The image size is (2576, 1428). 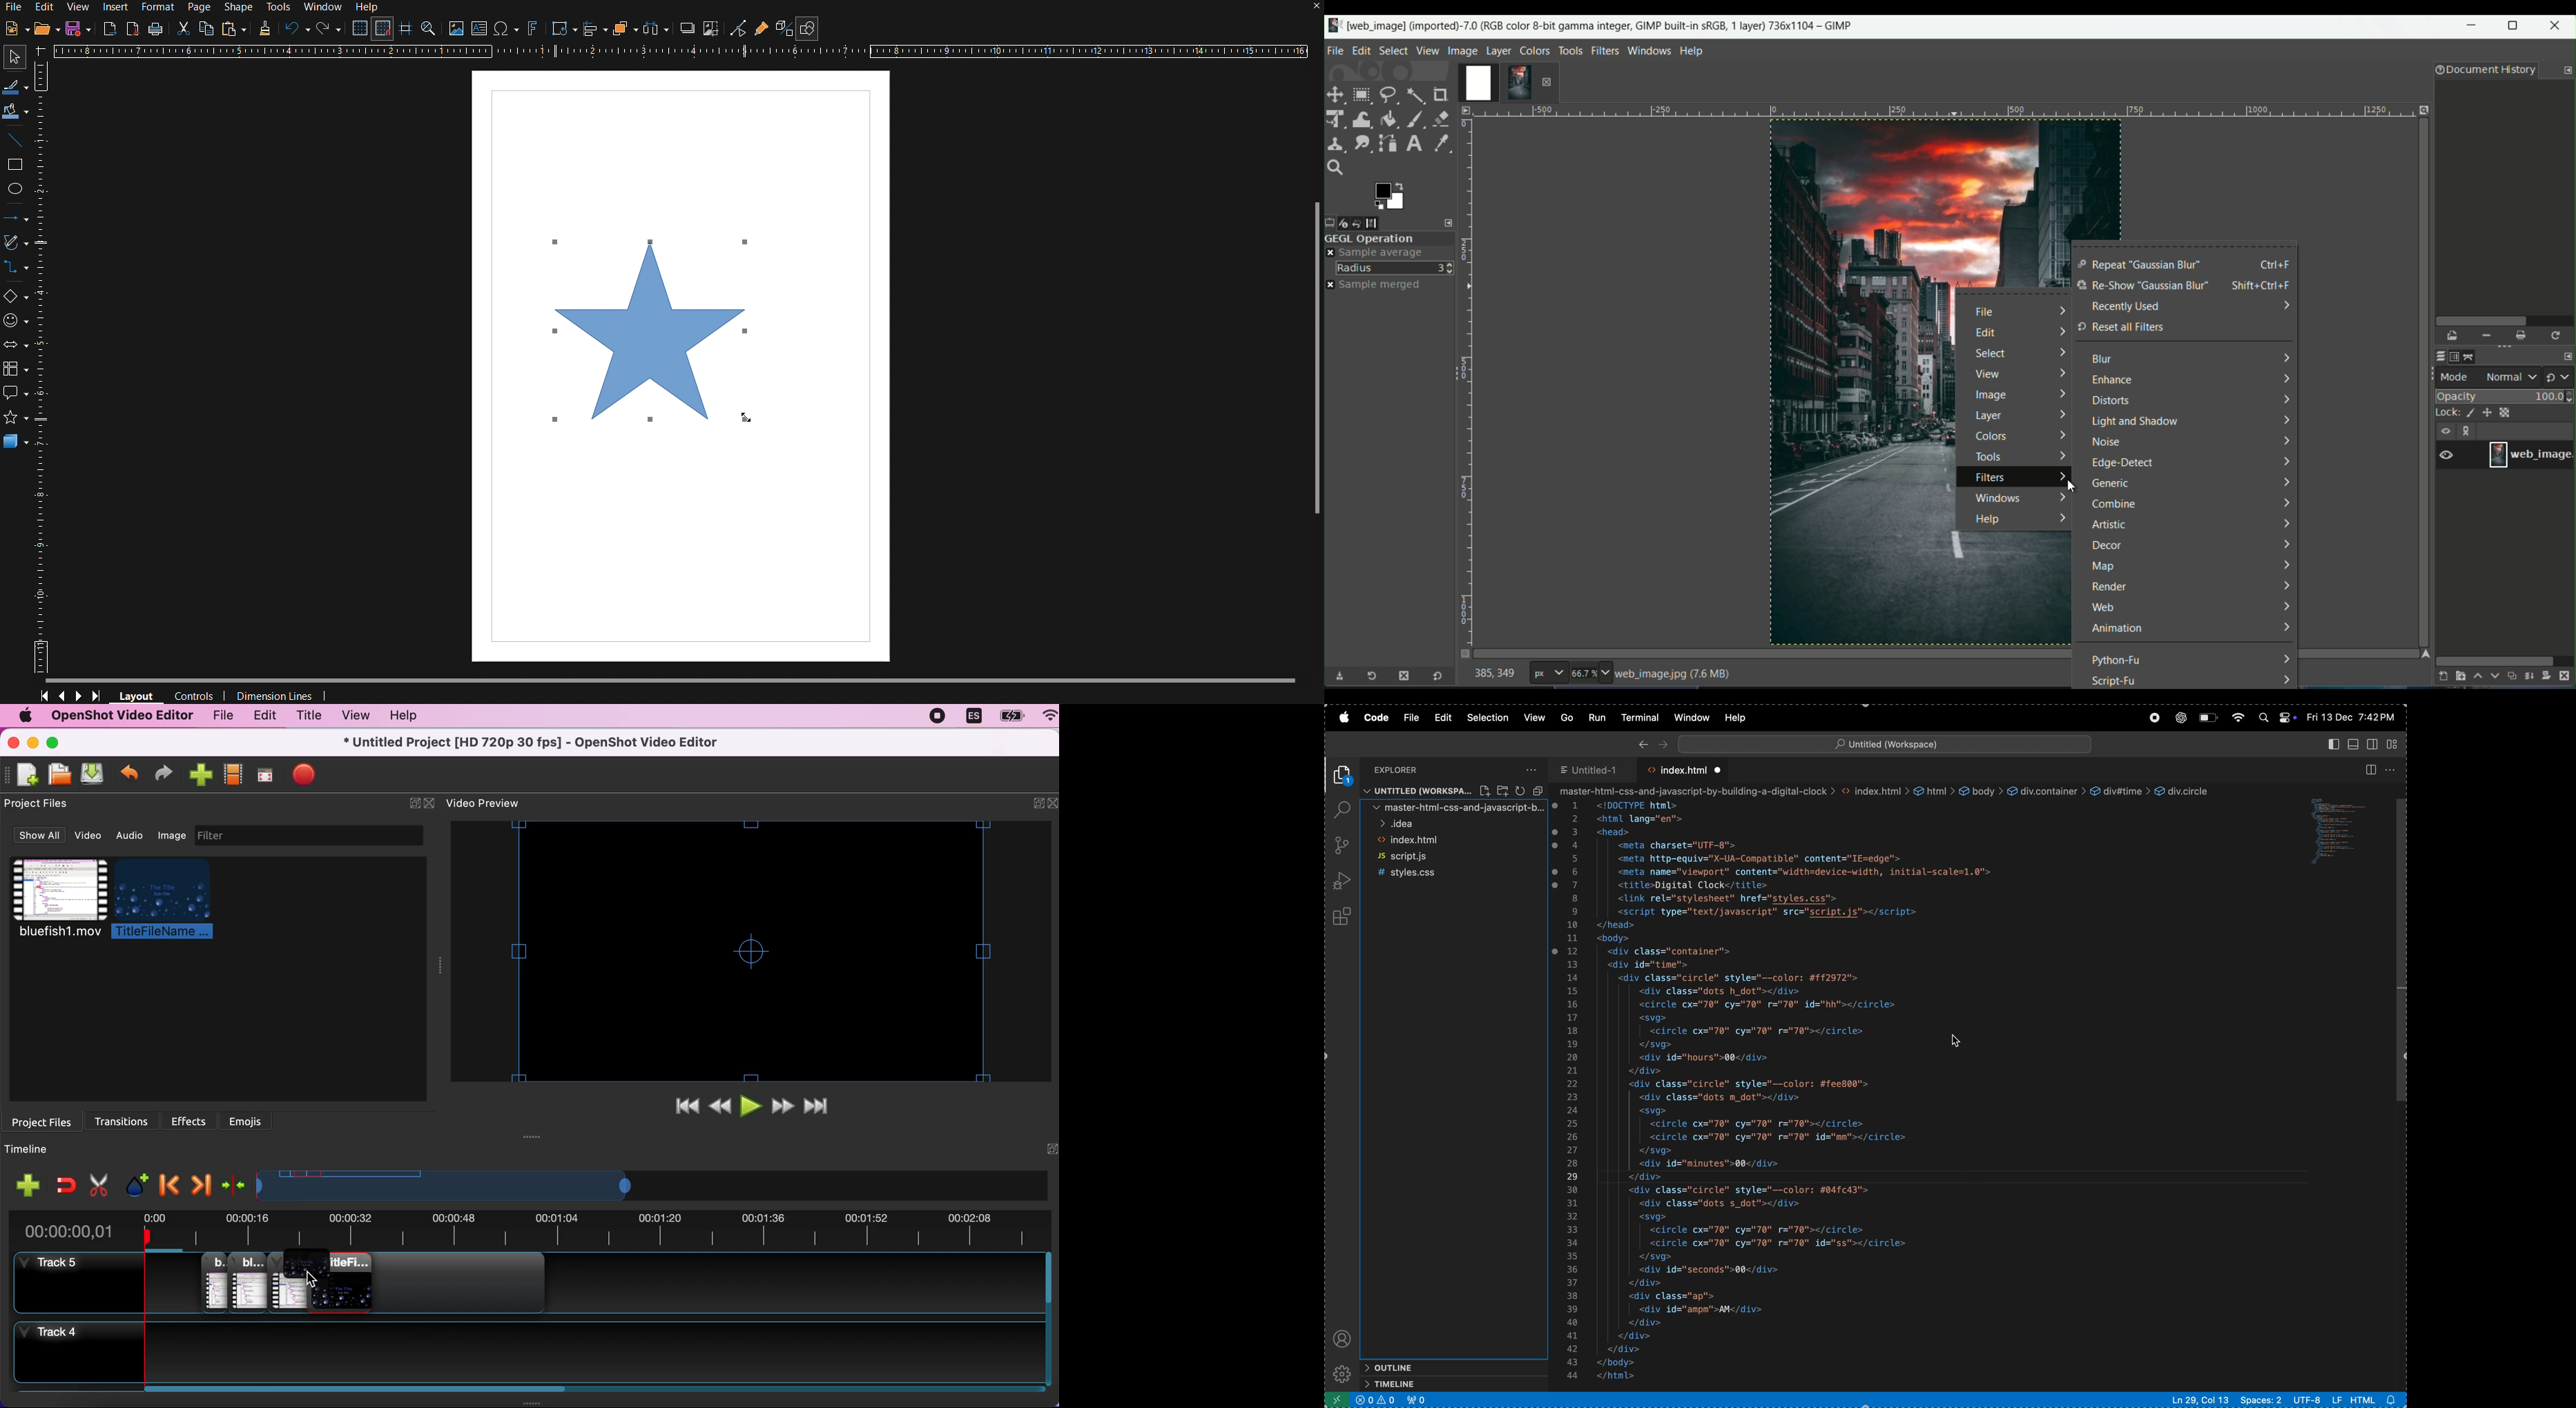 I want to click on Help, so click(x=1735, y=717).